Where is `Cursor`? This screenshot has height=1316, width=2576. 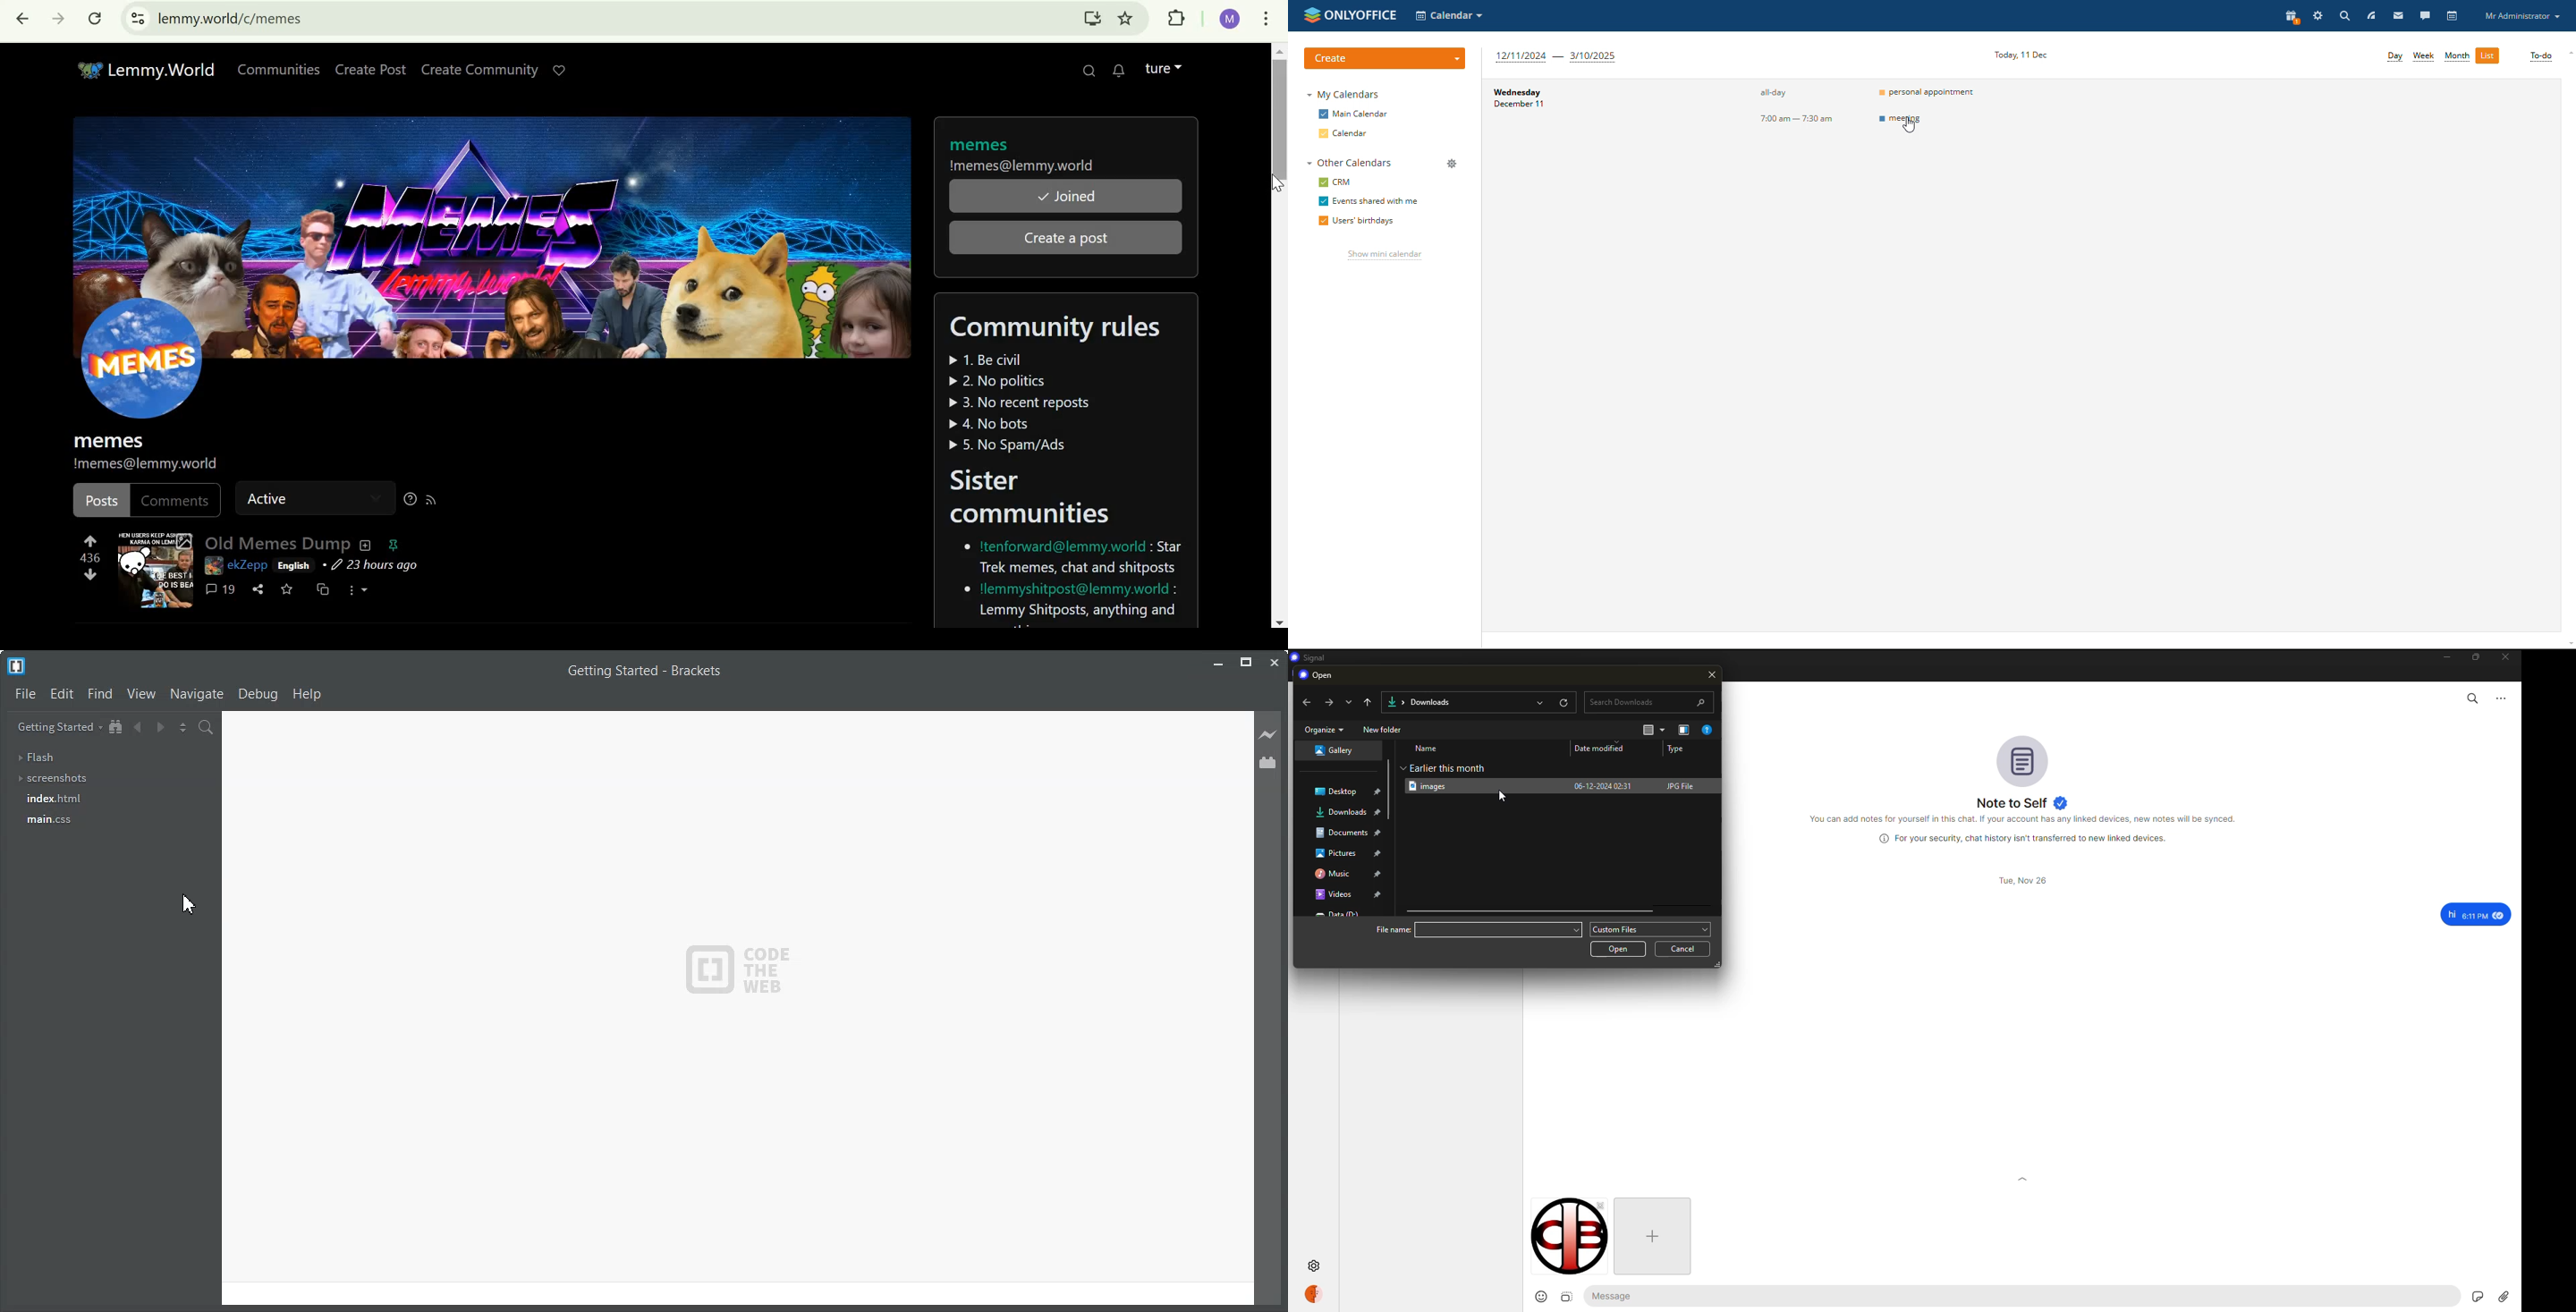
Cursor is located at coordinates (188, 904).